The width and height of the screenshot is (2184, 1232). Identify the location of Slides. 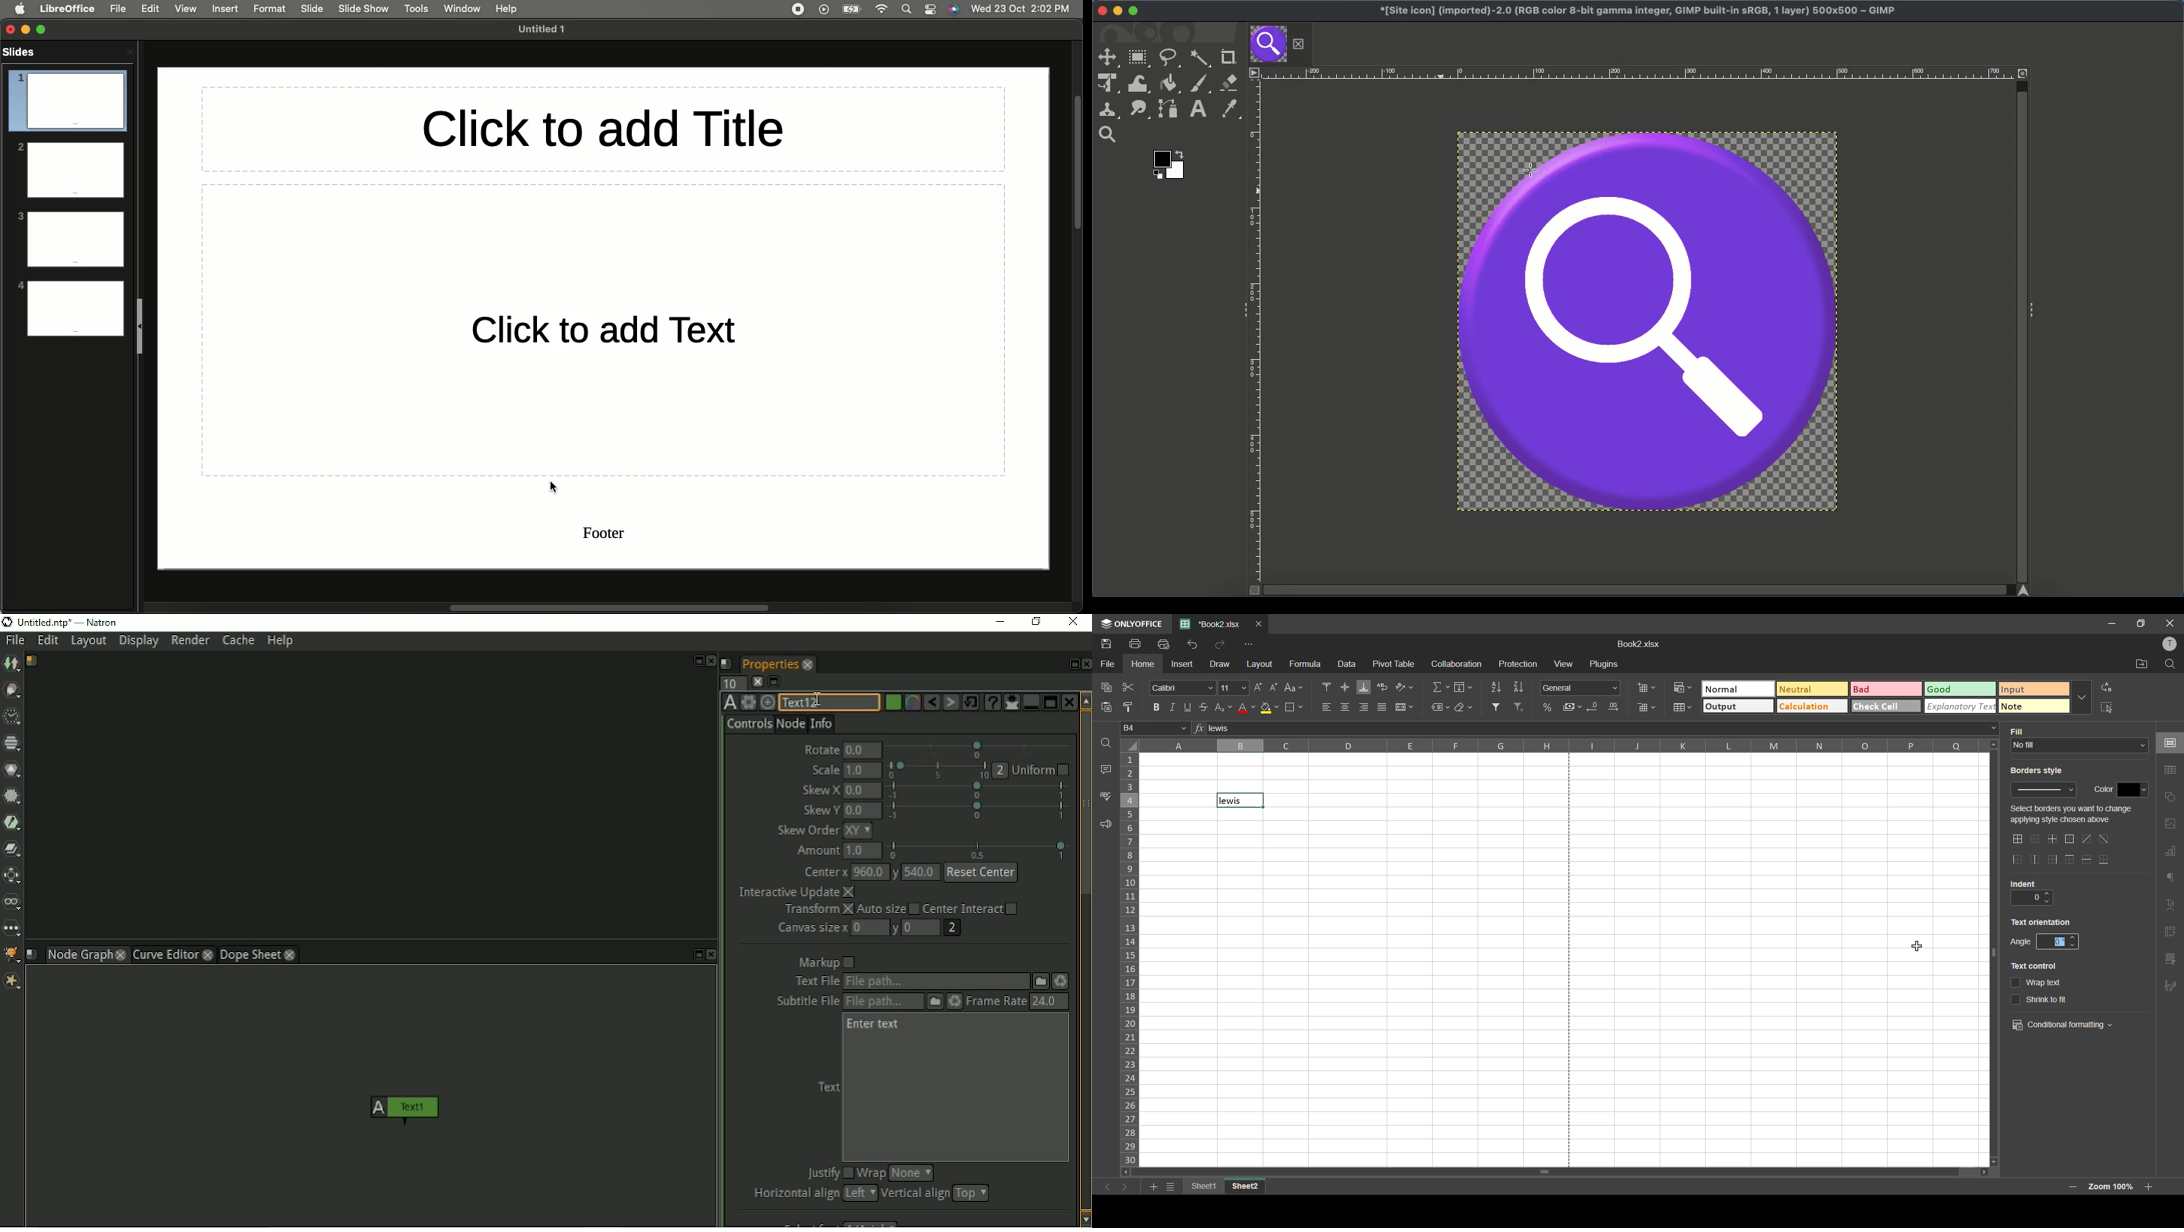
(26, 58).